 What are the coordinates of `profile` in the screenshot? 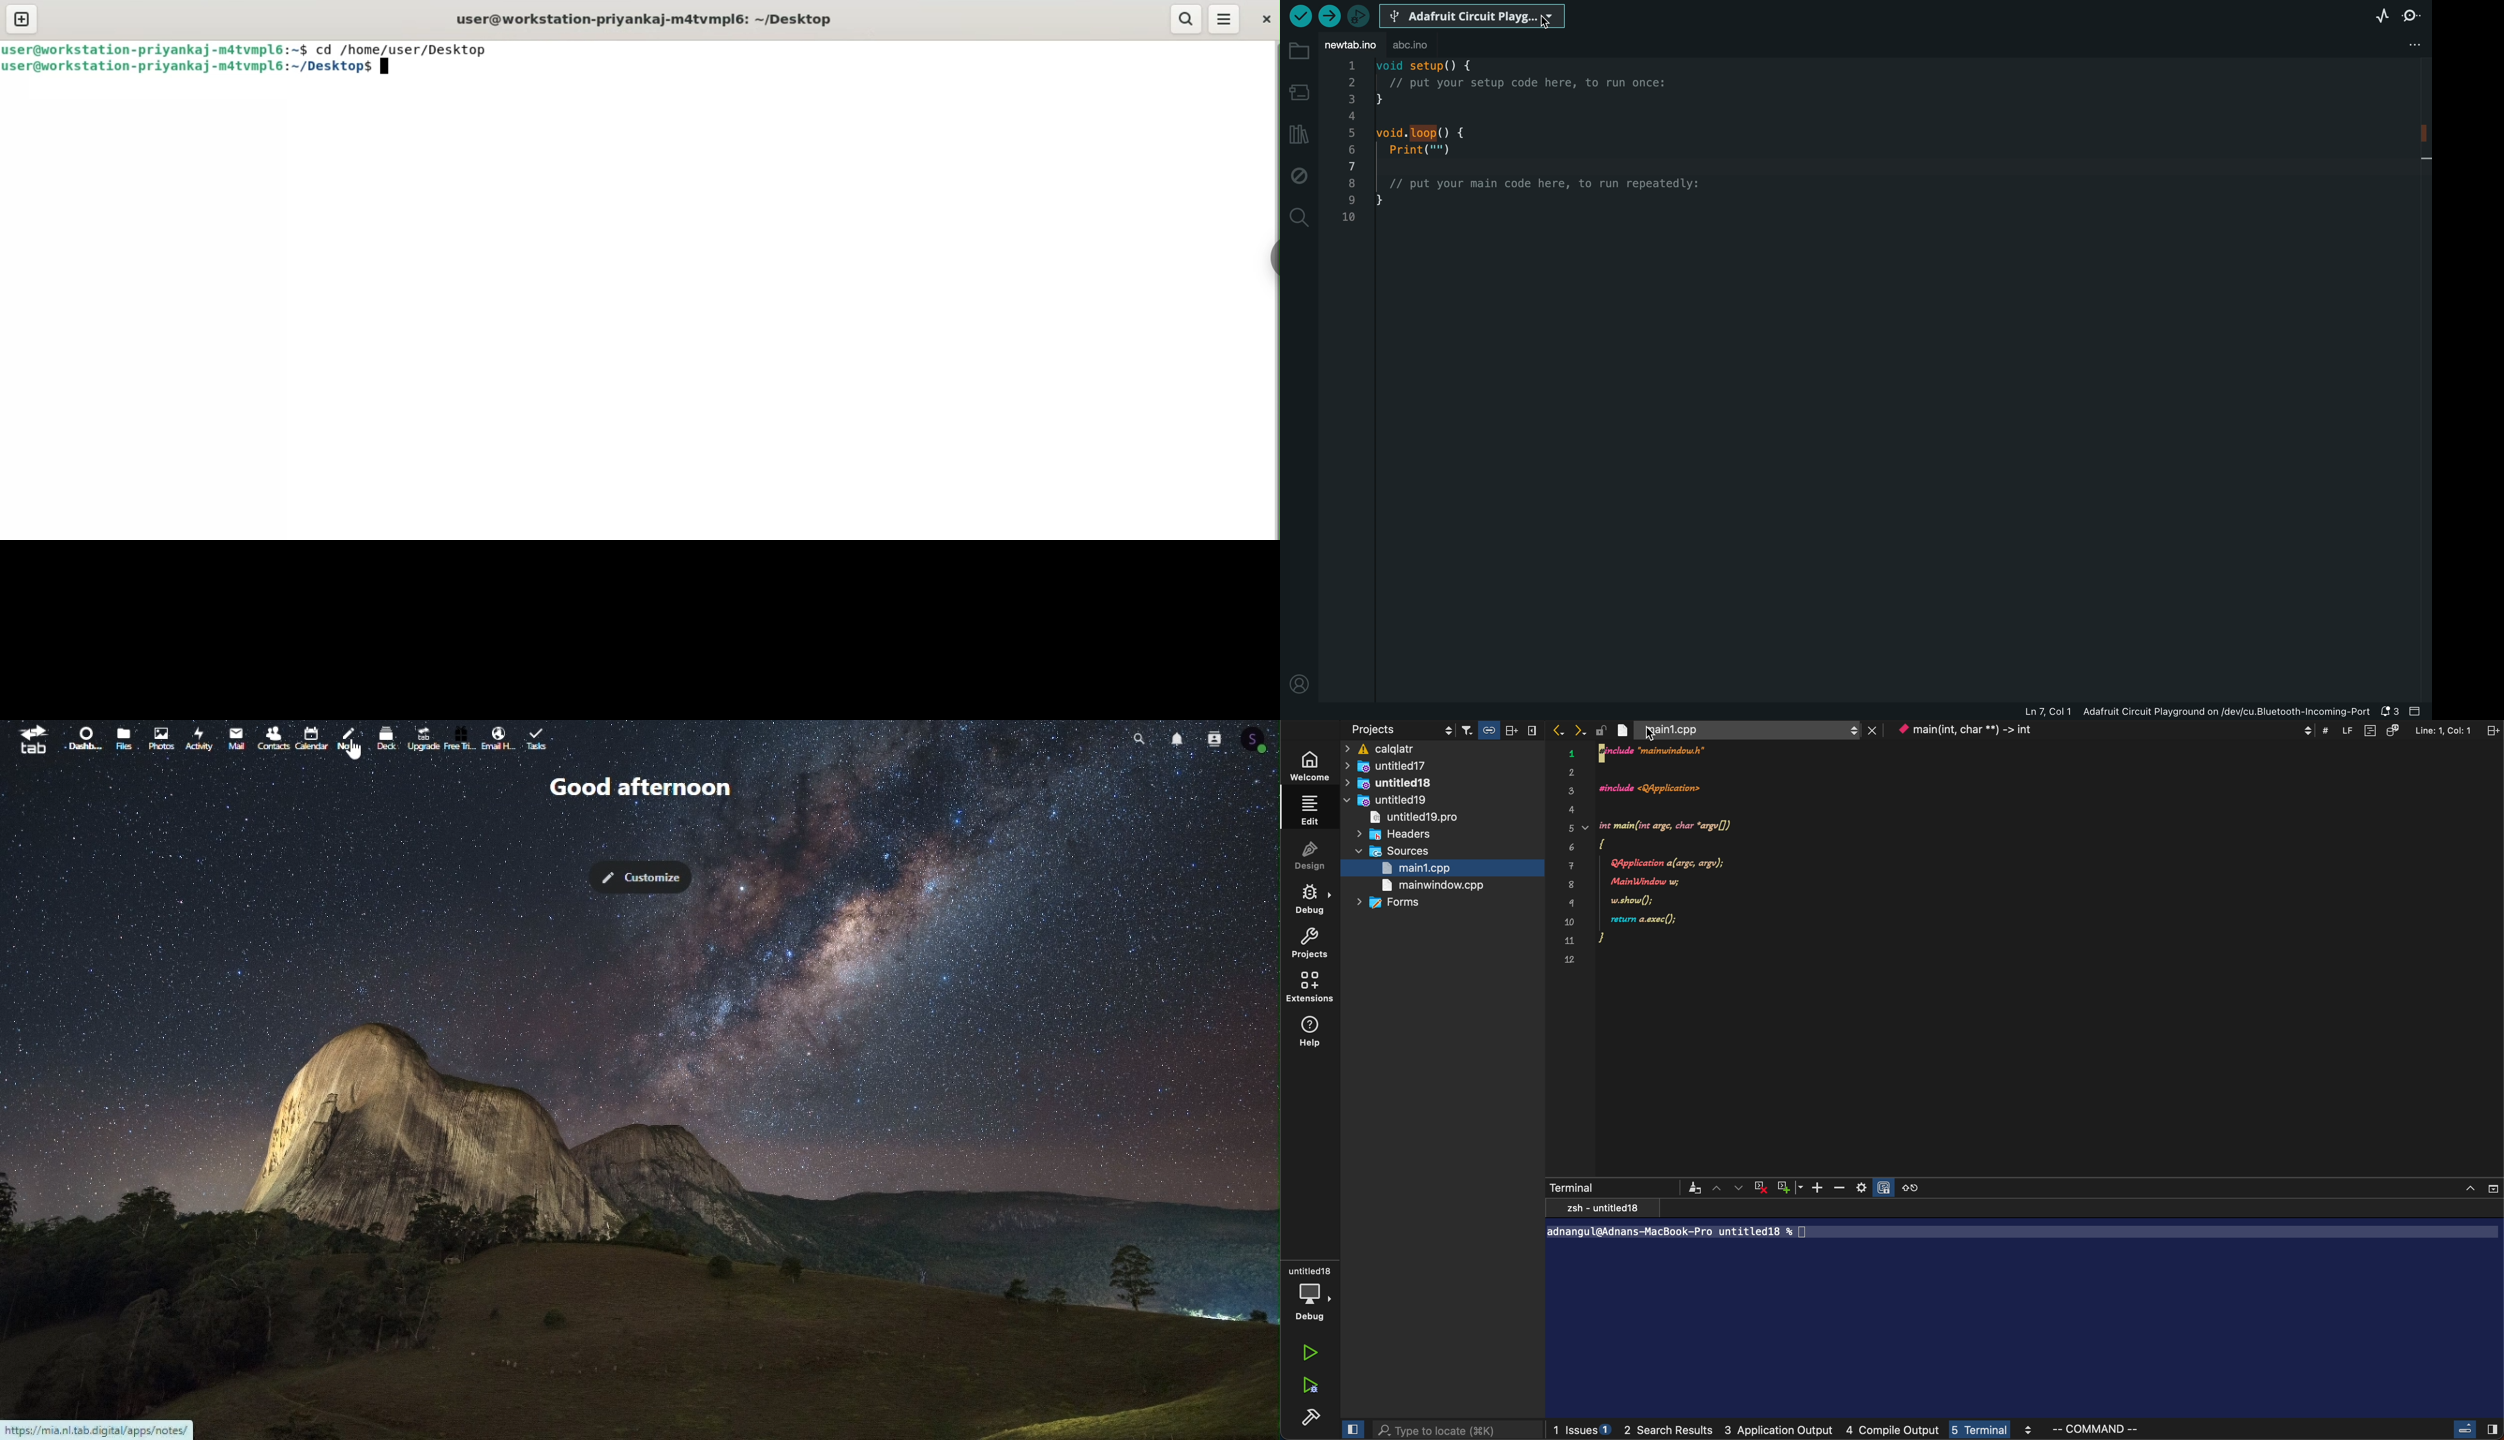 It's located at (1302, 684).